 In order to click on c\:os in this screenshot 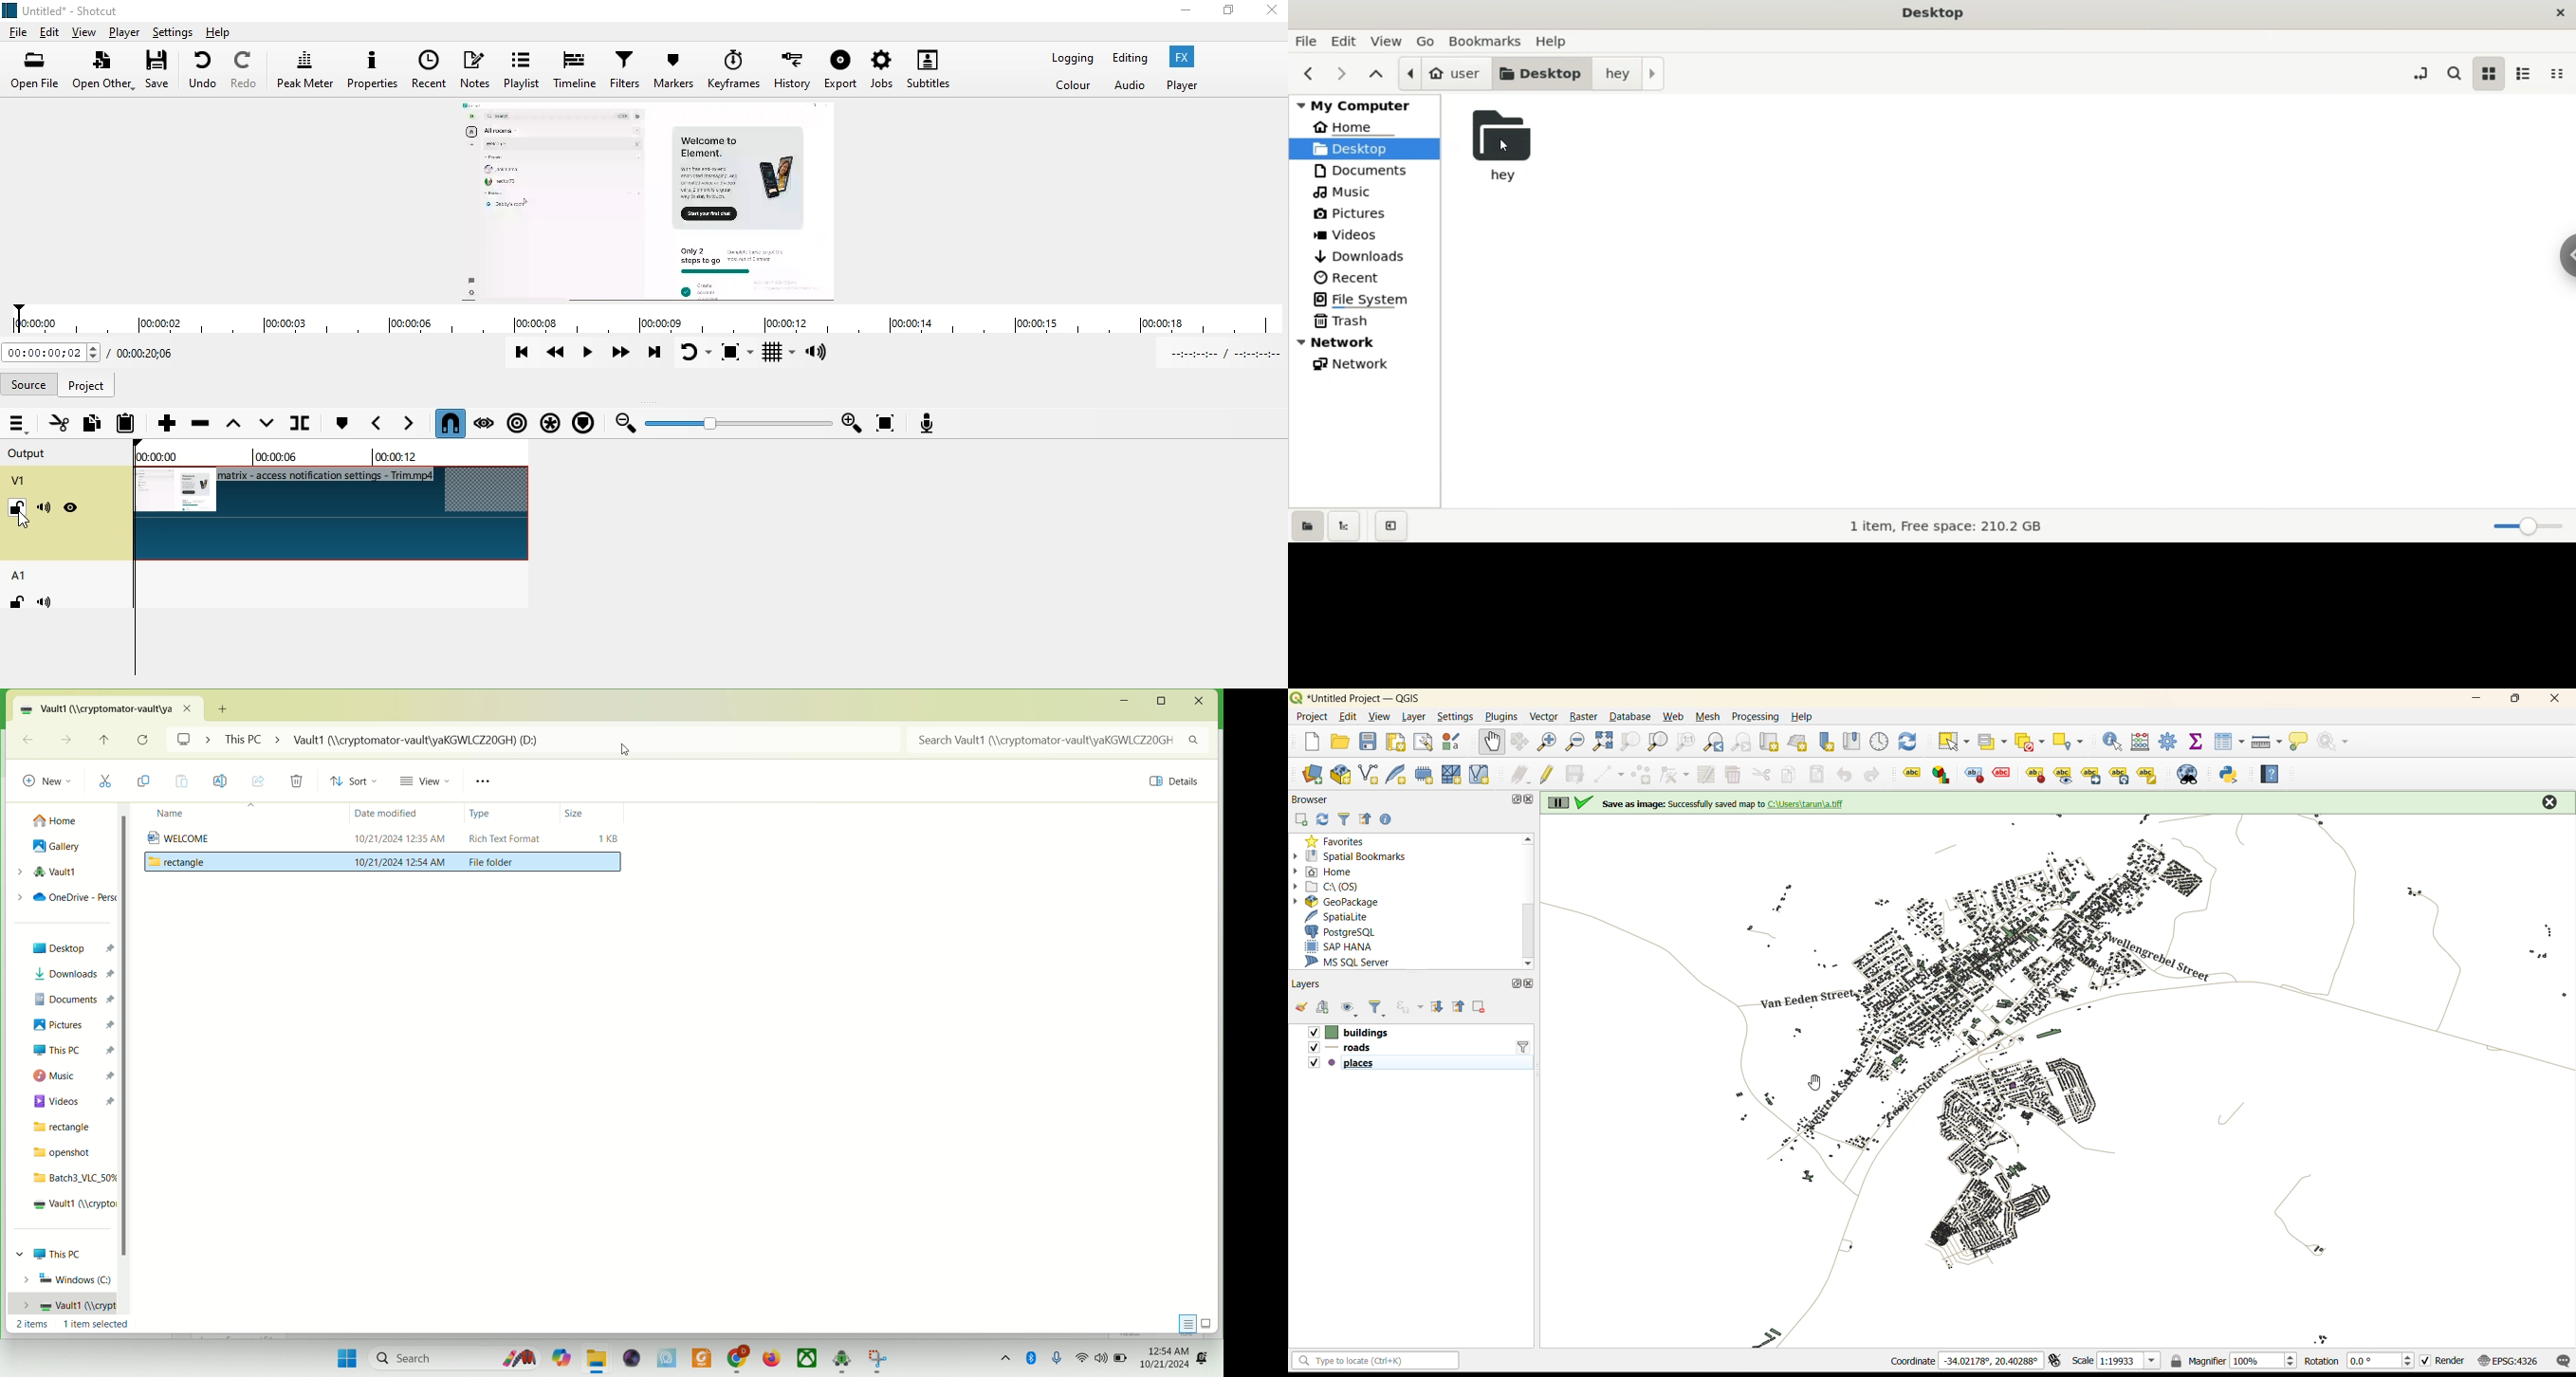, I will do `click(1330, 887)`.